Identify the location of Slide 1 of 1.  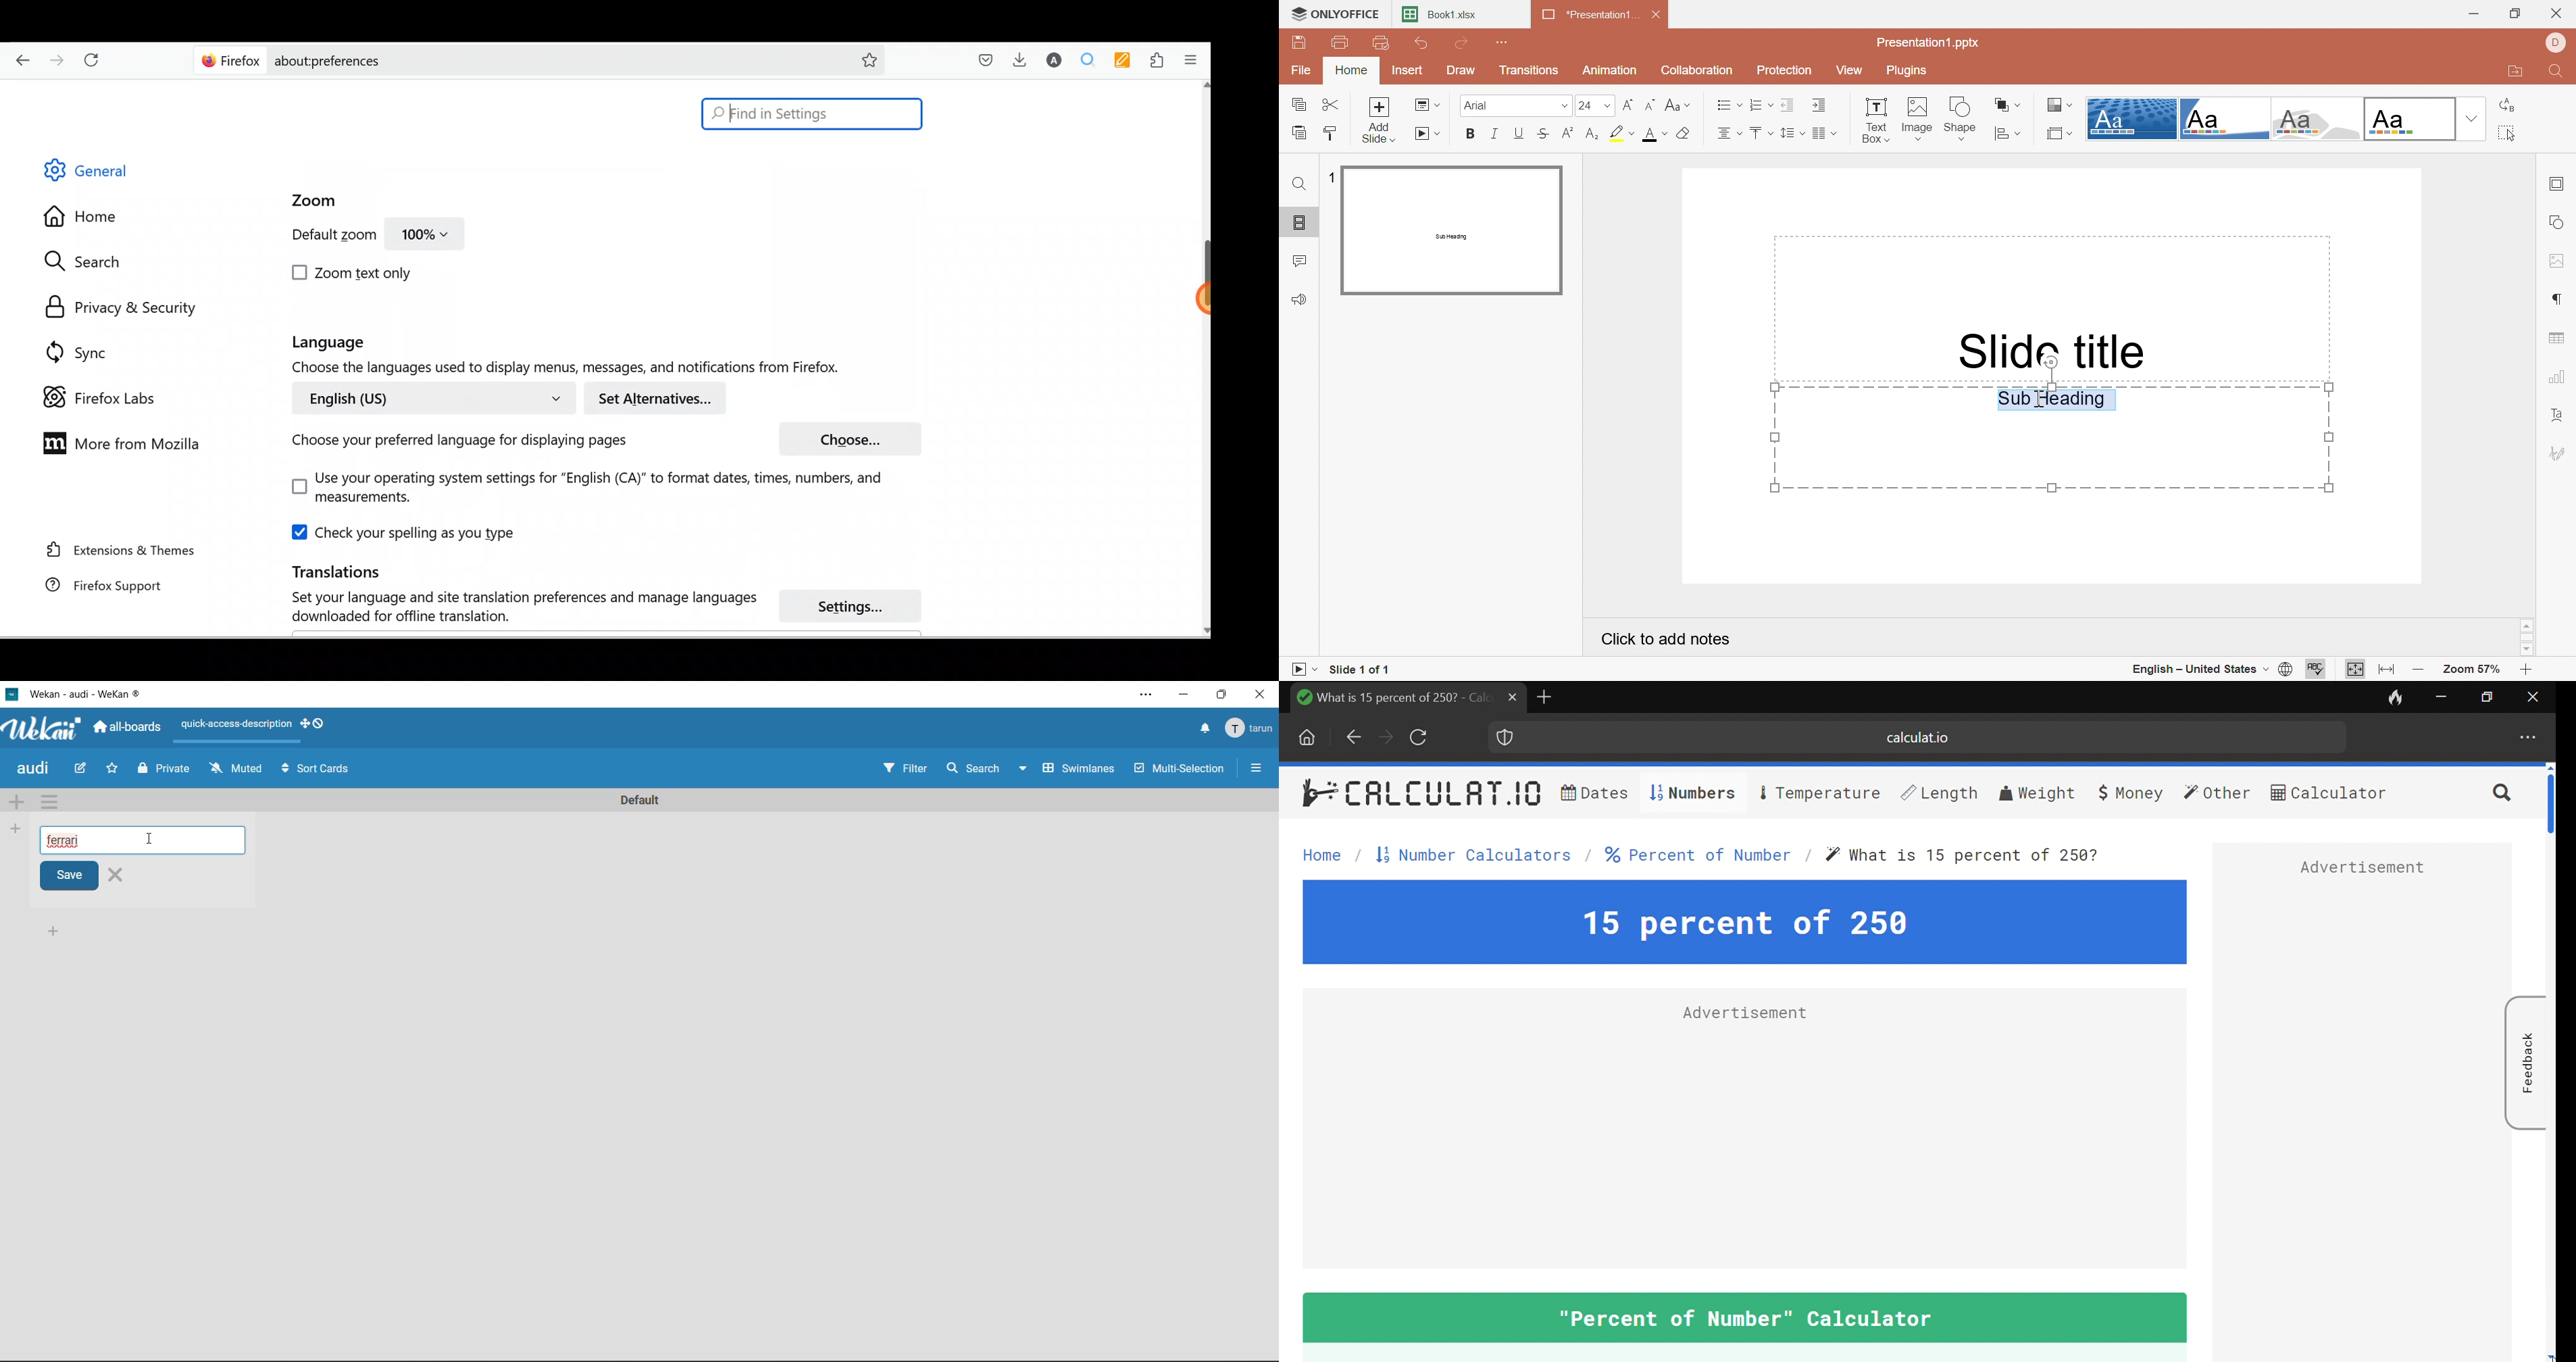
(1366, 669).